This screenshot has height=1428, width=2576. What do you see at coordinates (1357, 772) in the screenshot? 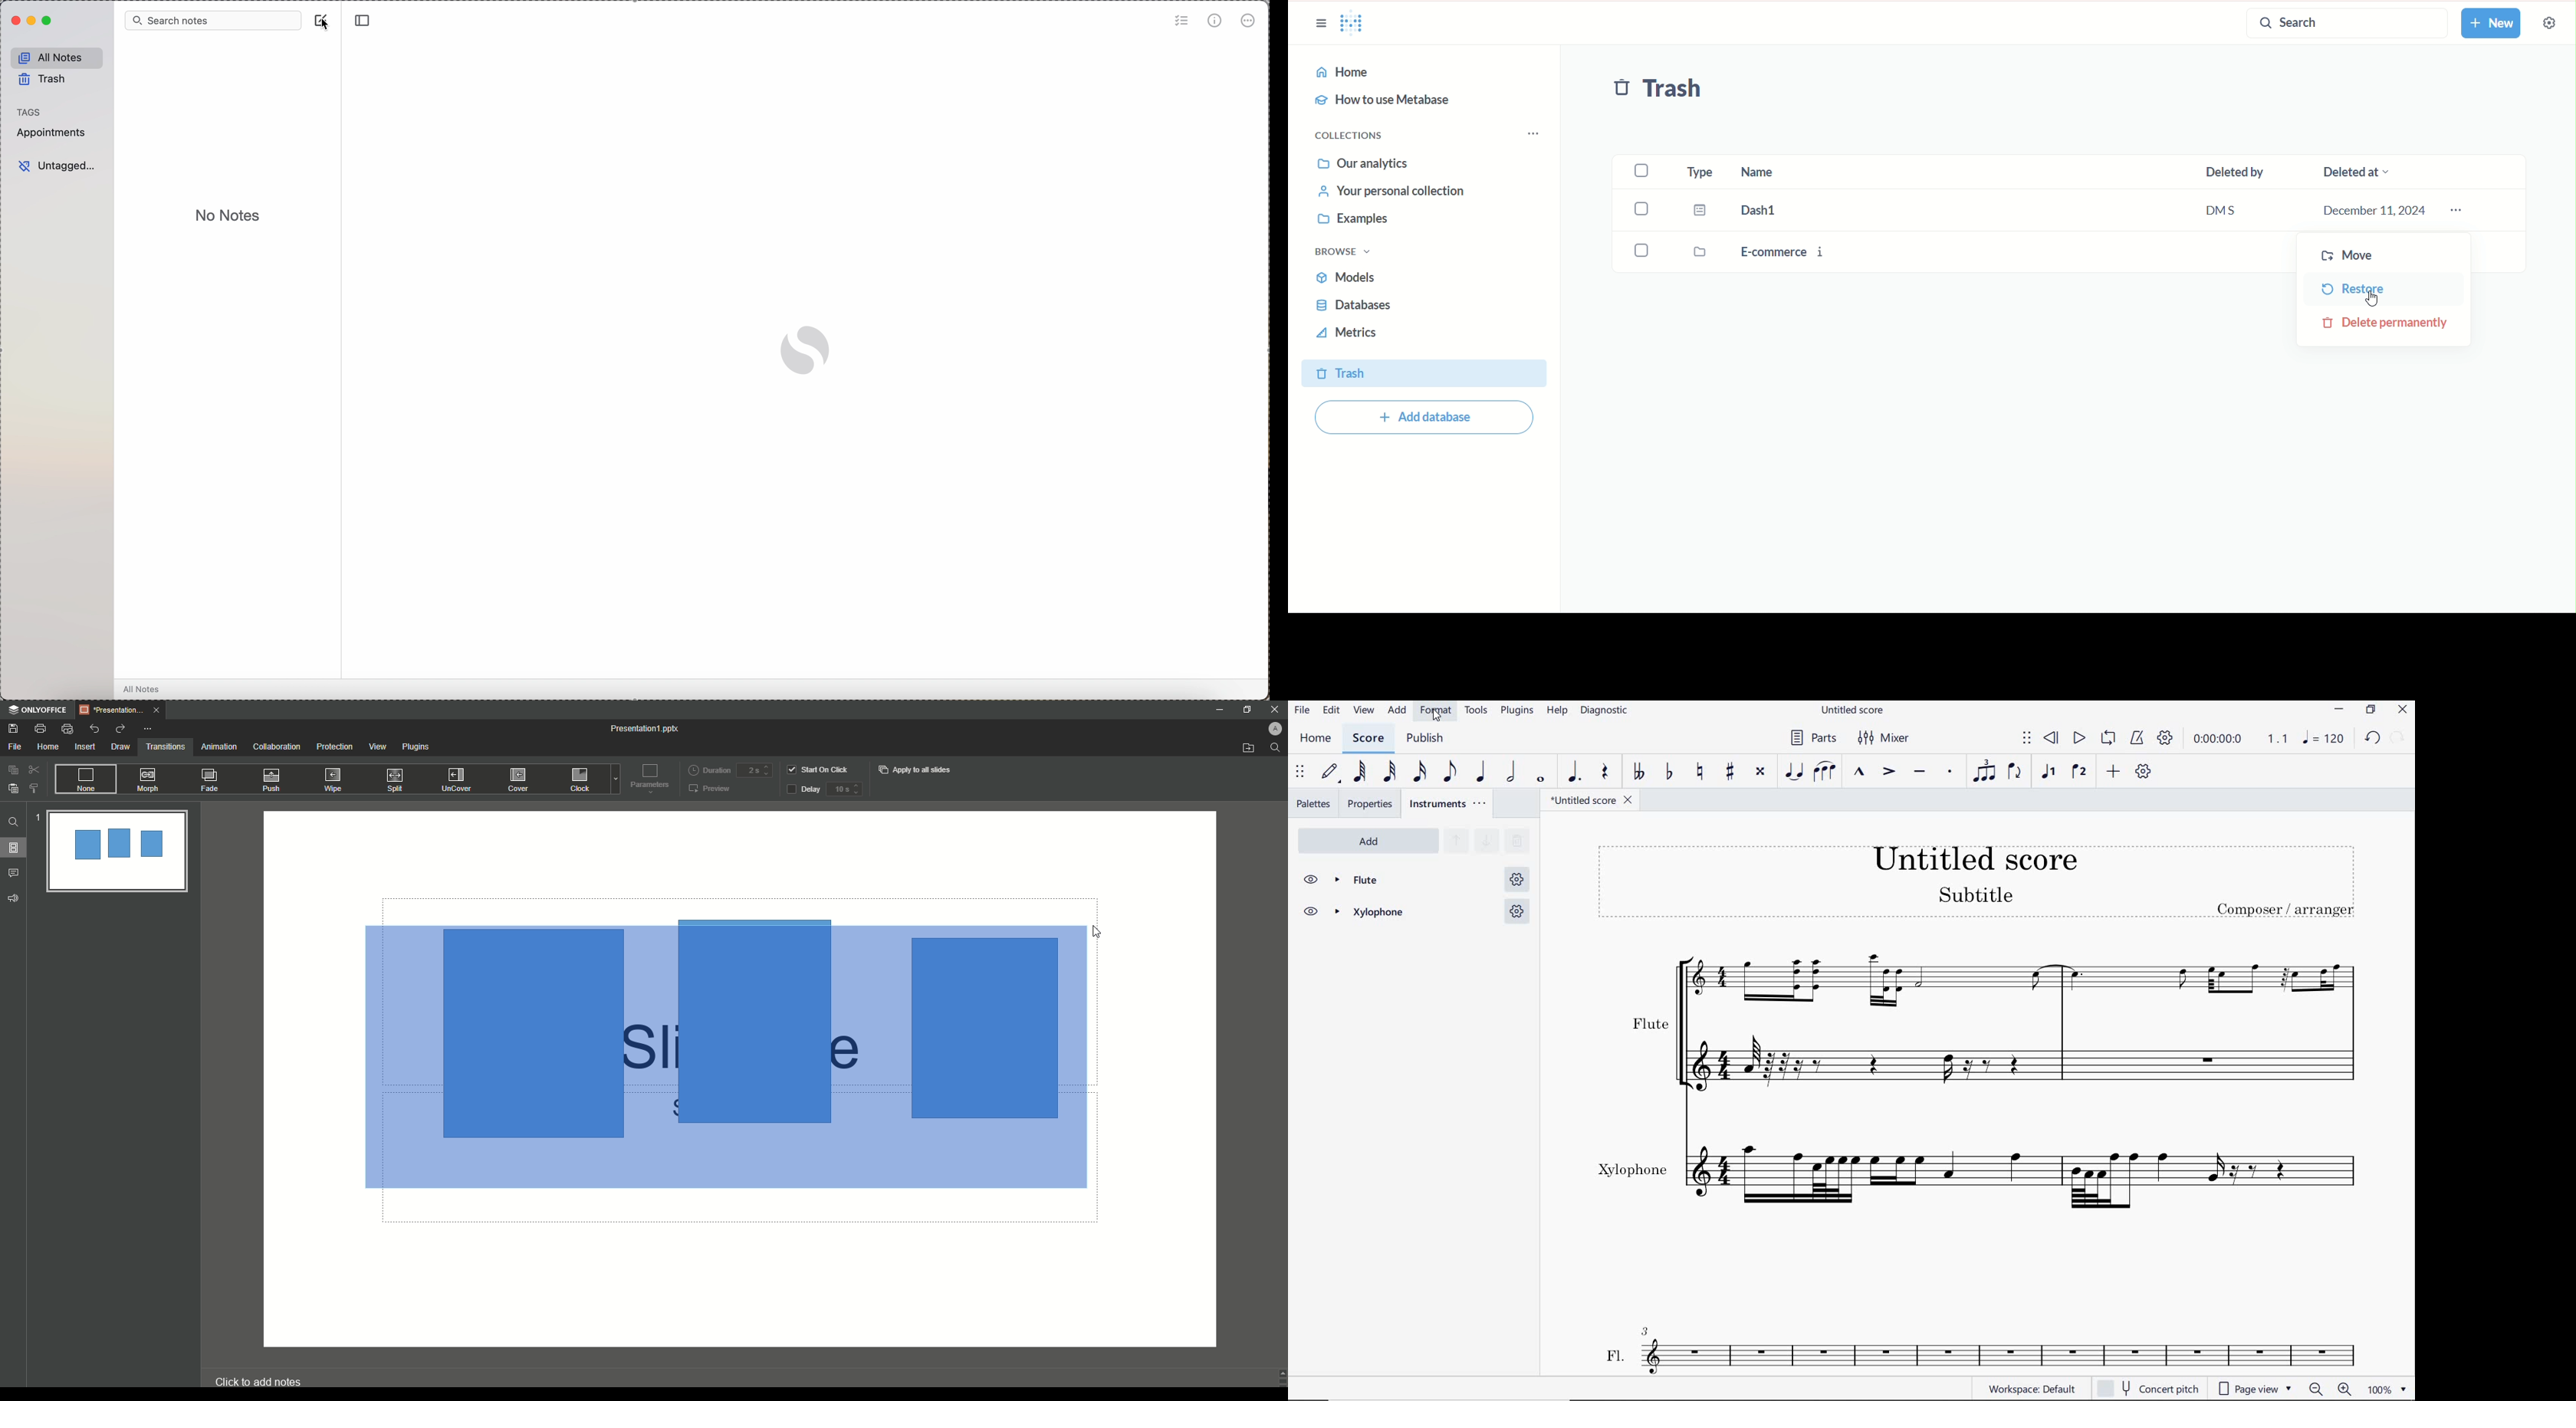
I see `64TH NOTE` at bounding box center [1357, 772].